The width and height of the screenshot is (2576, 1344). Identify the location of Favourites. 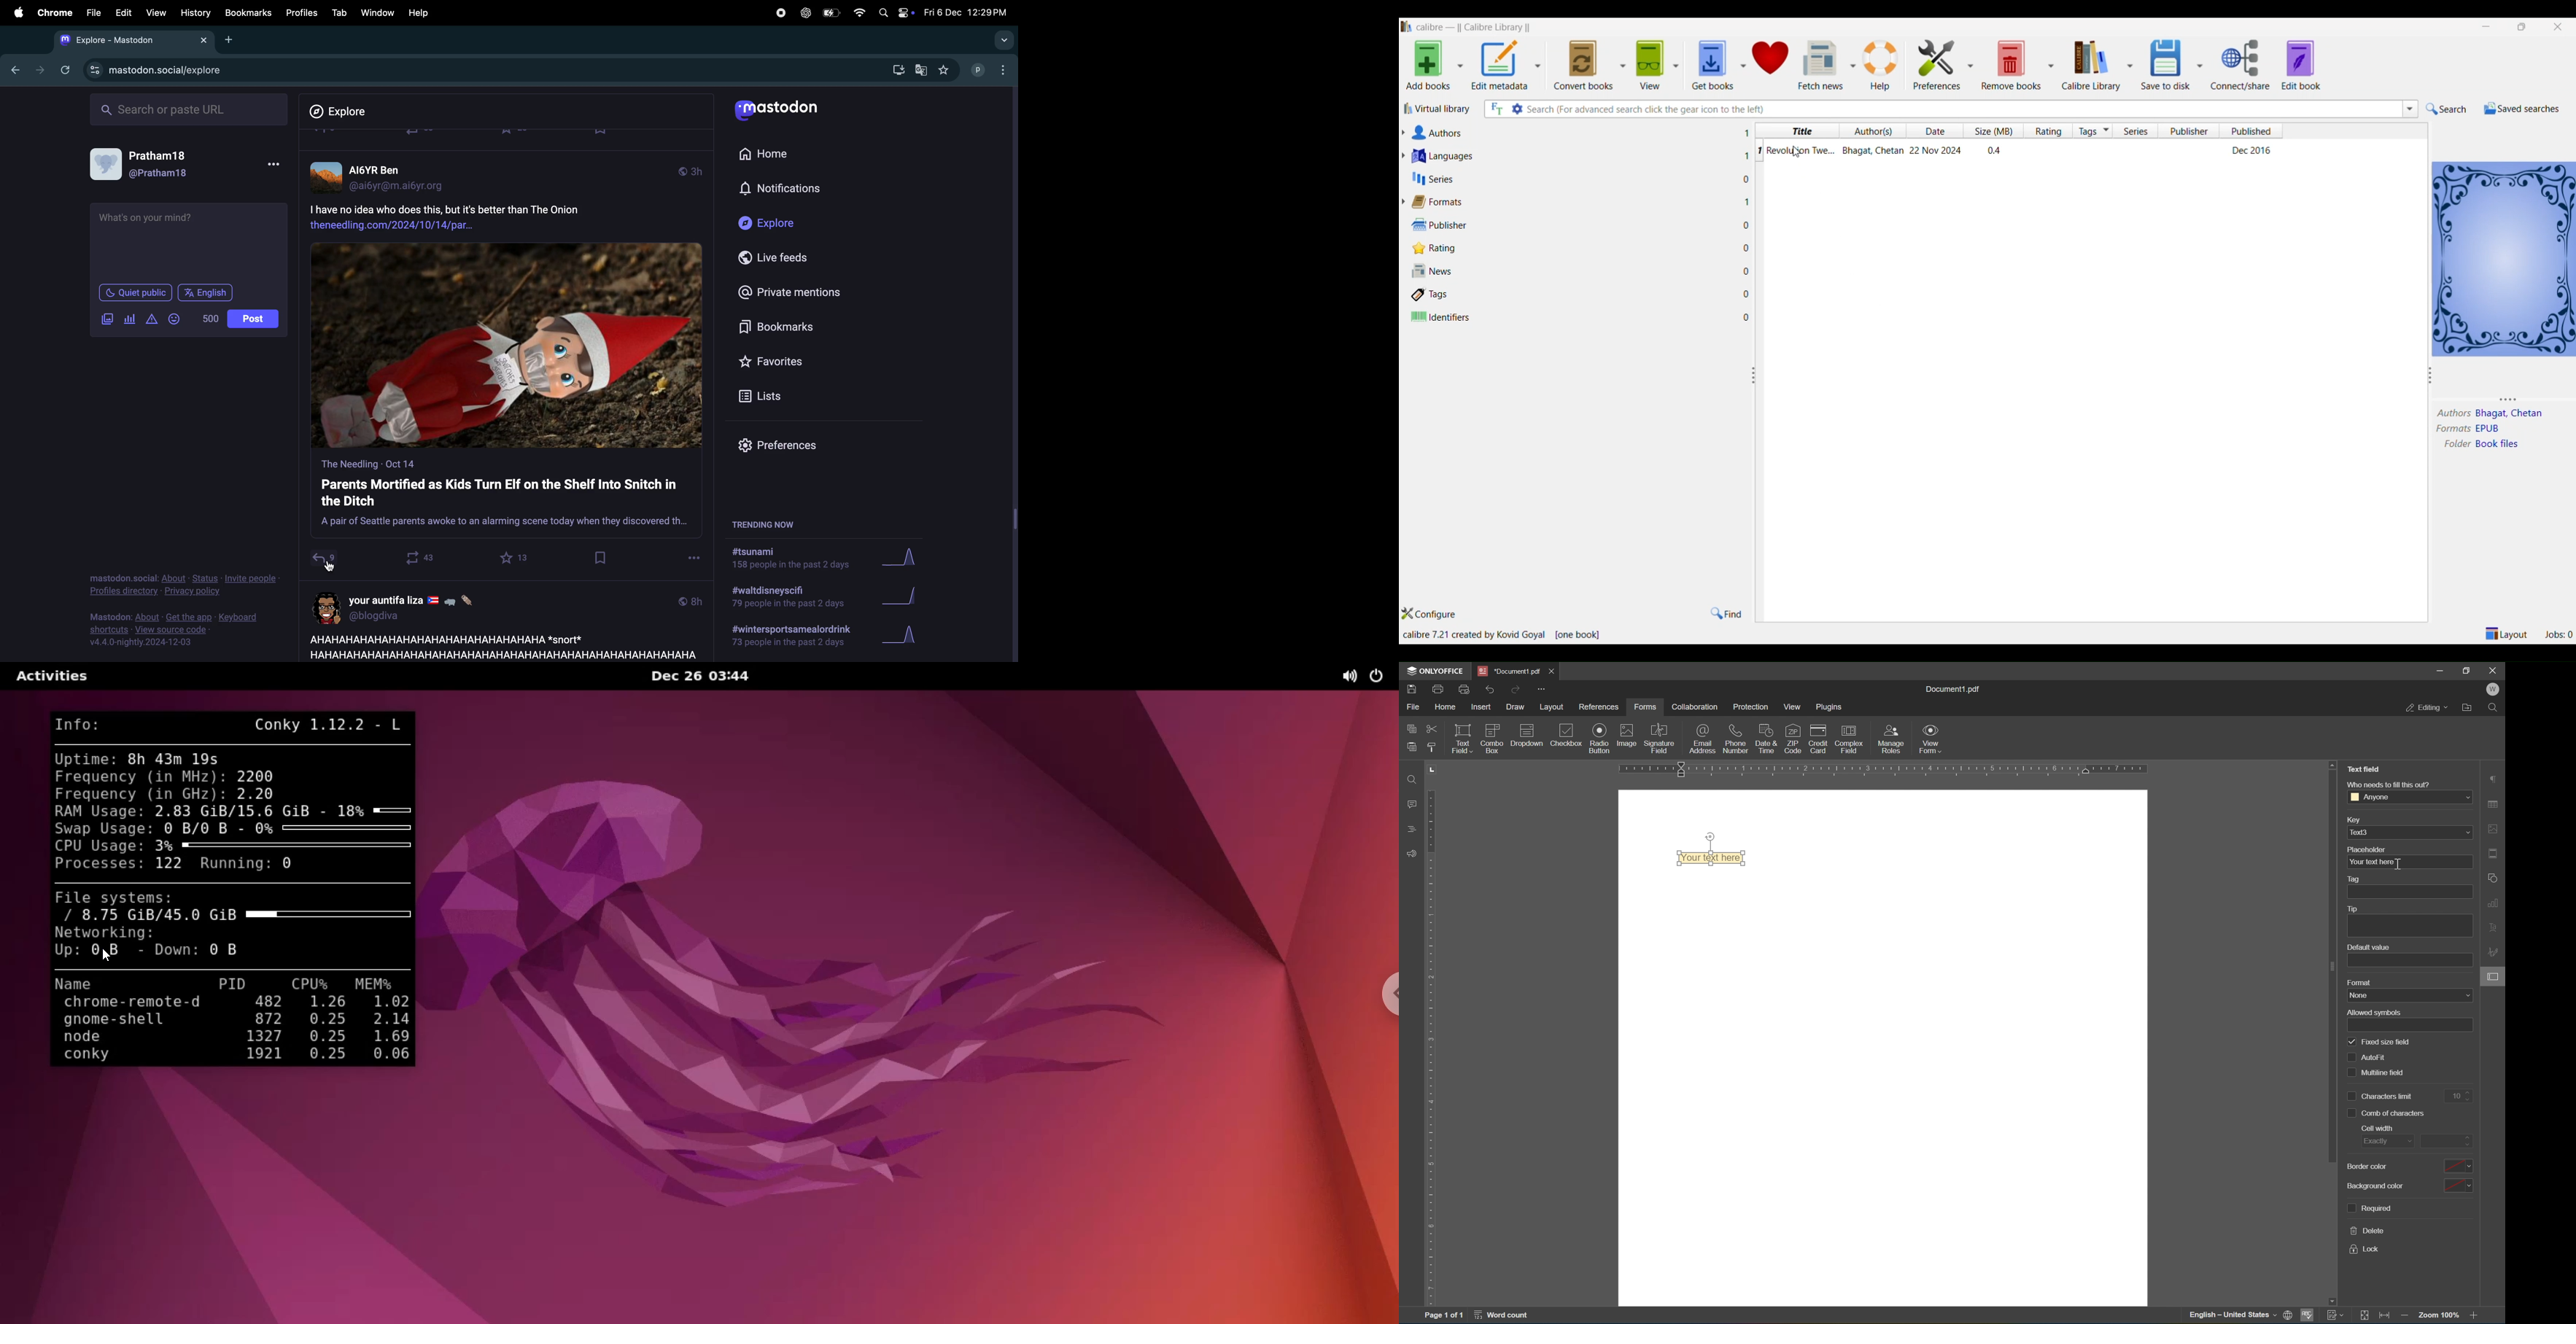
(773, 361).